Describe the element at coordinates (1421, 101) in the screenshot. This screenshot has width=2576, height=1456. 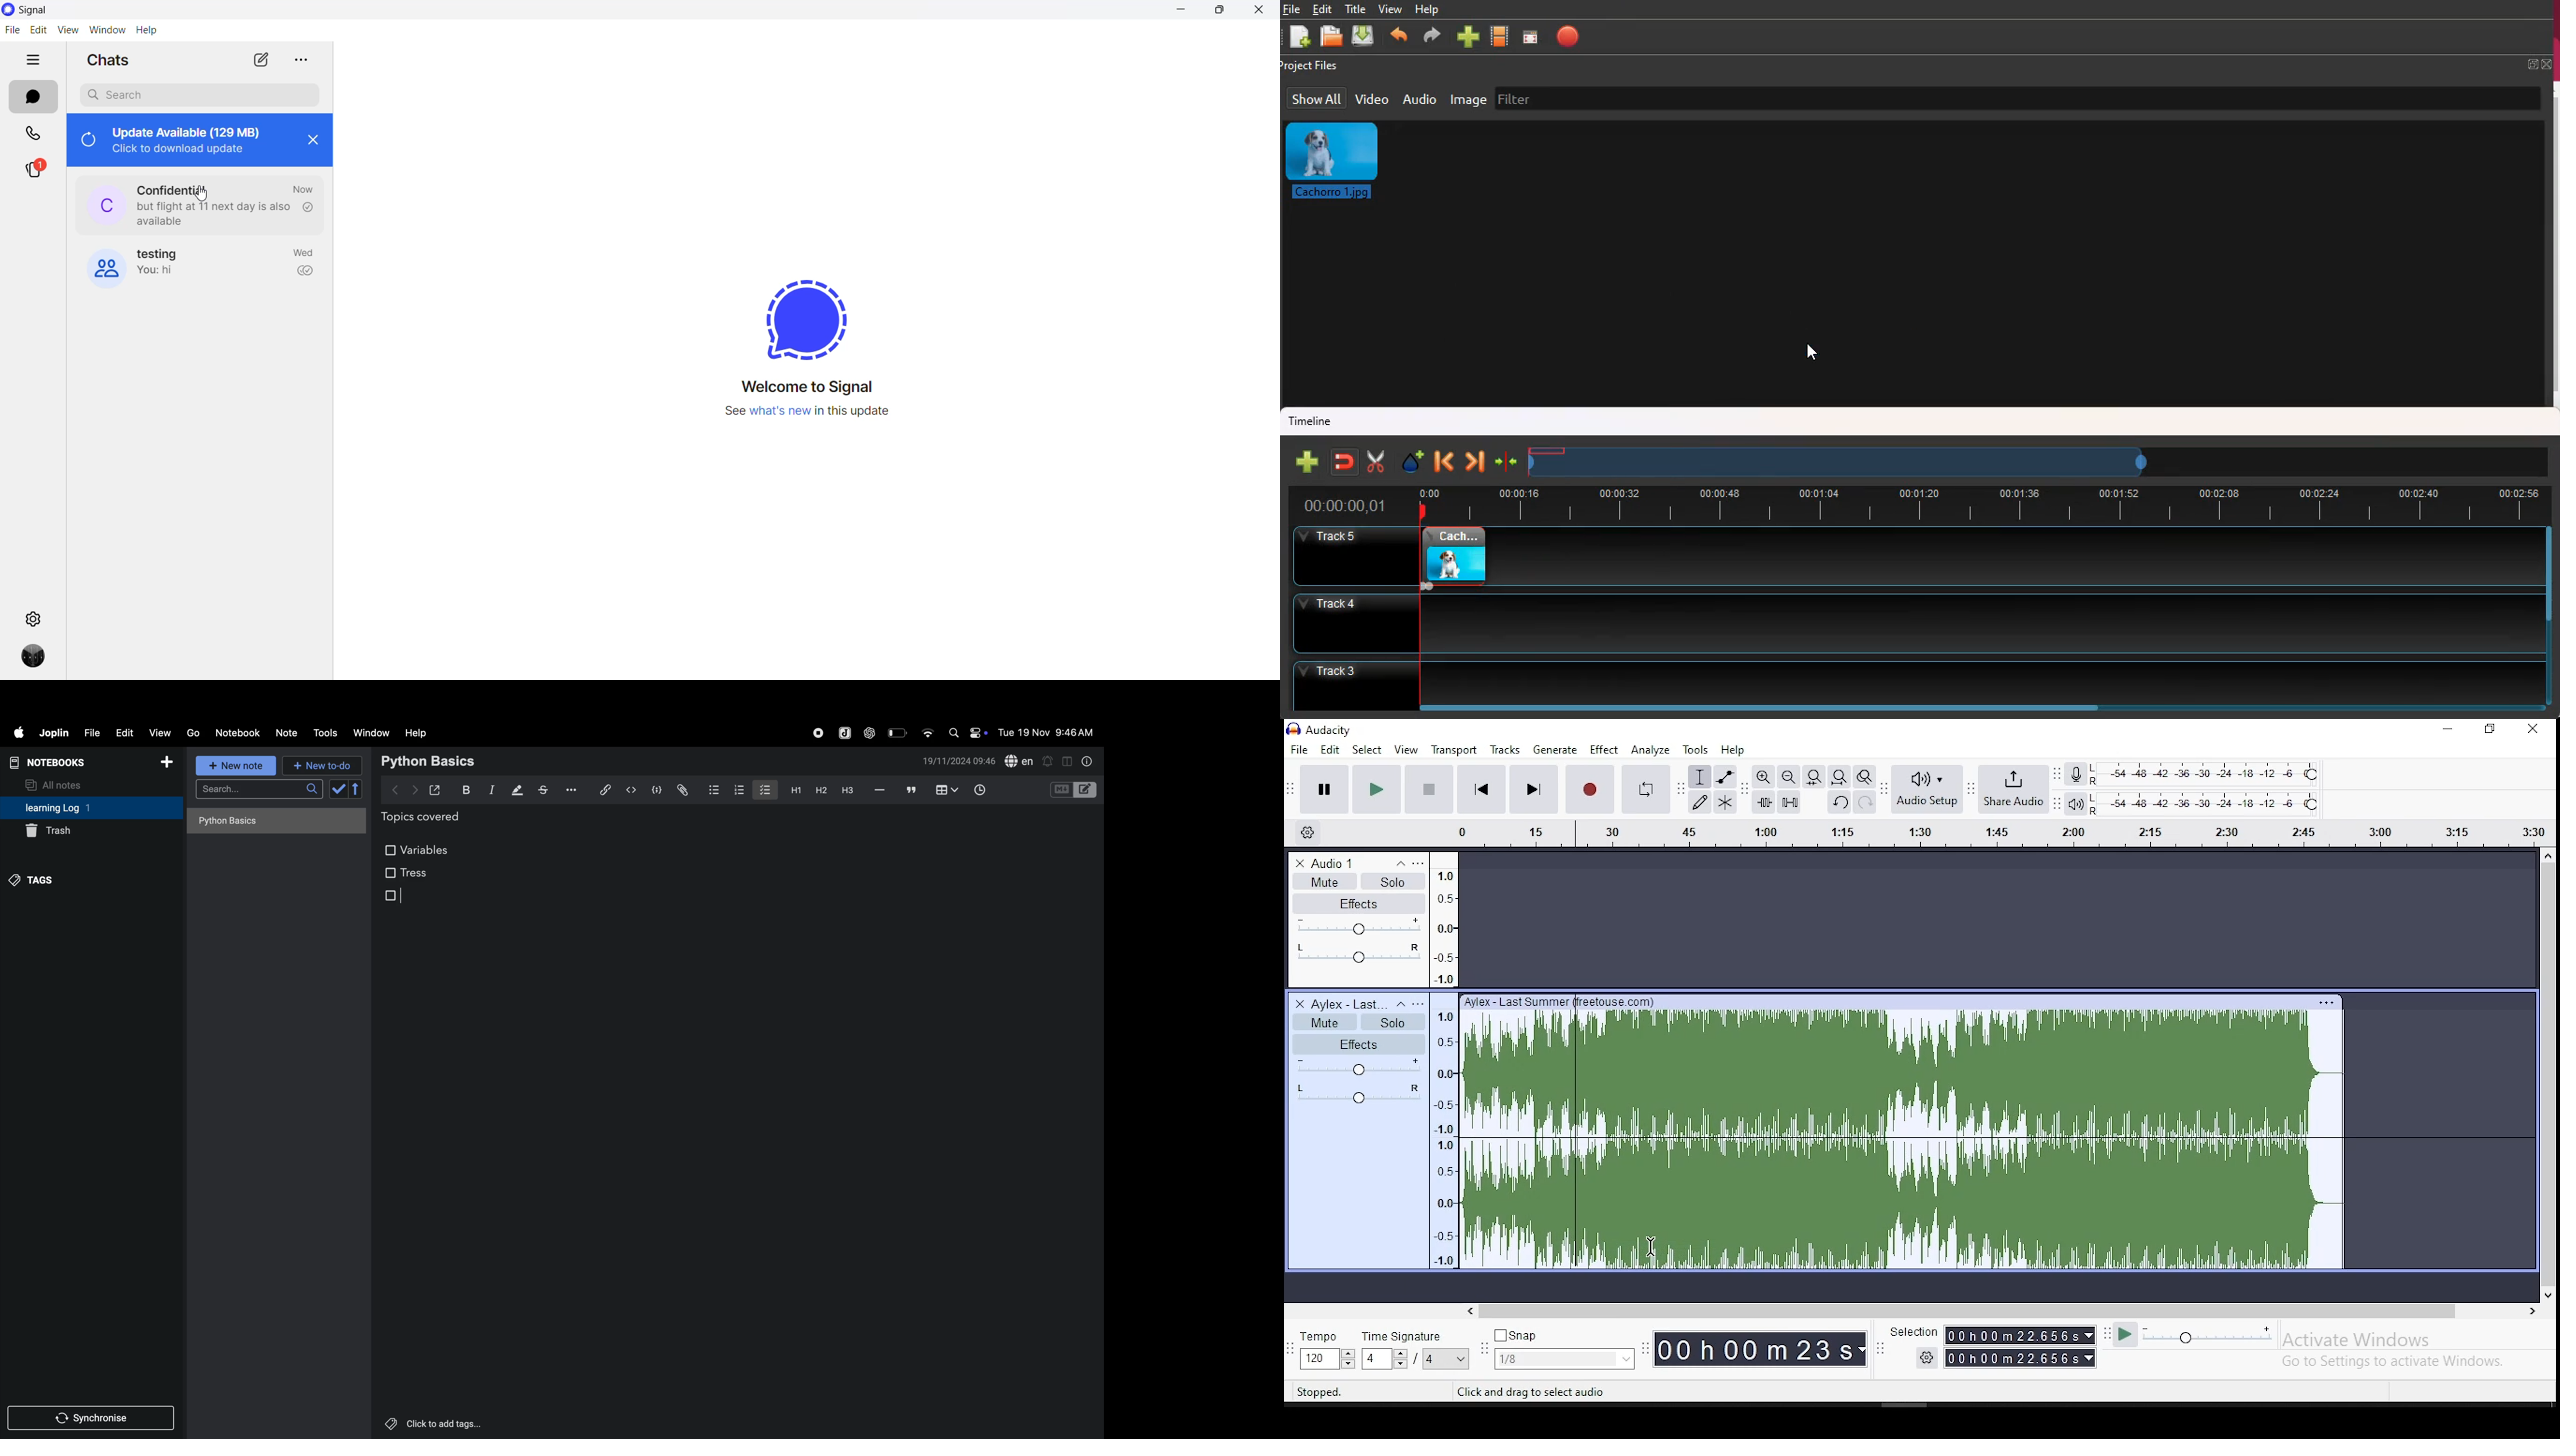
I see `audio` at that location.